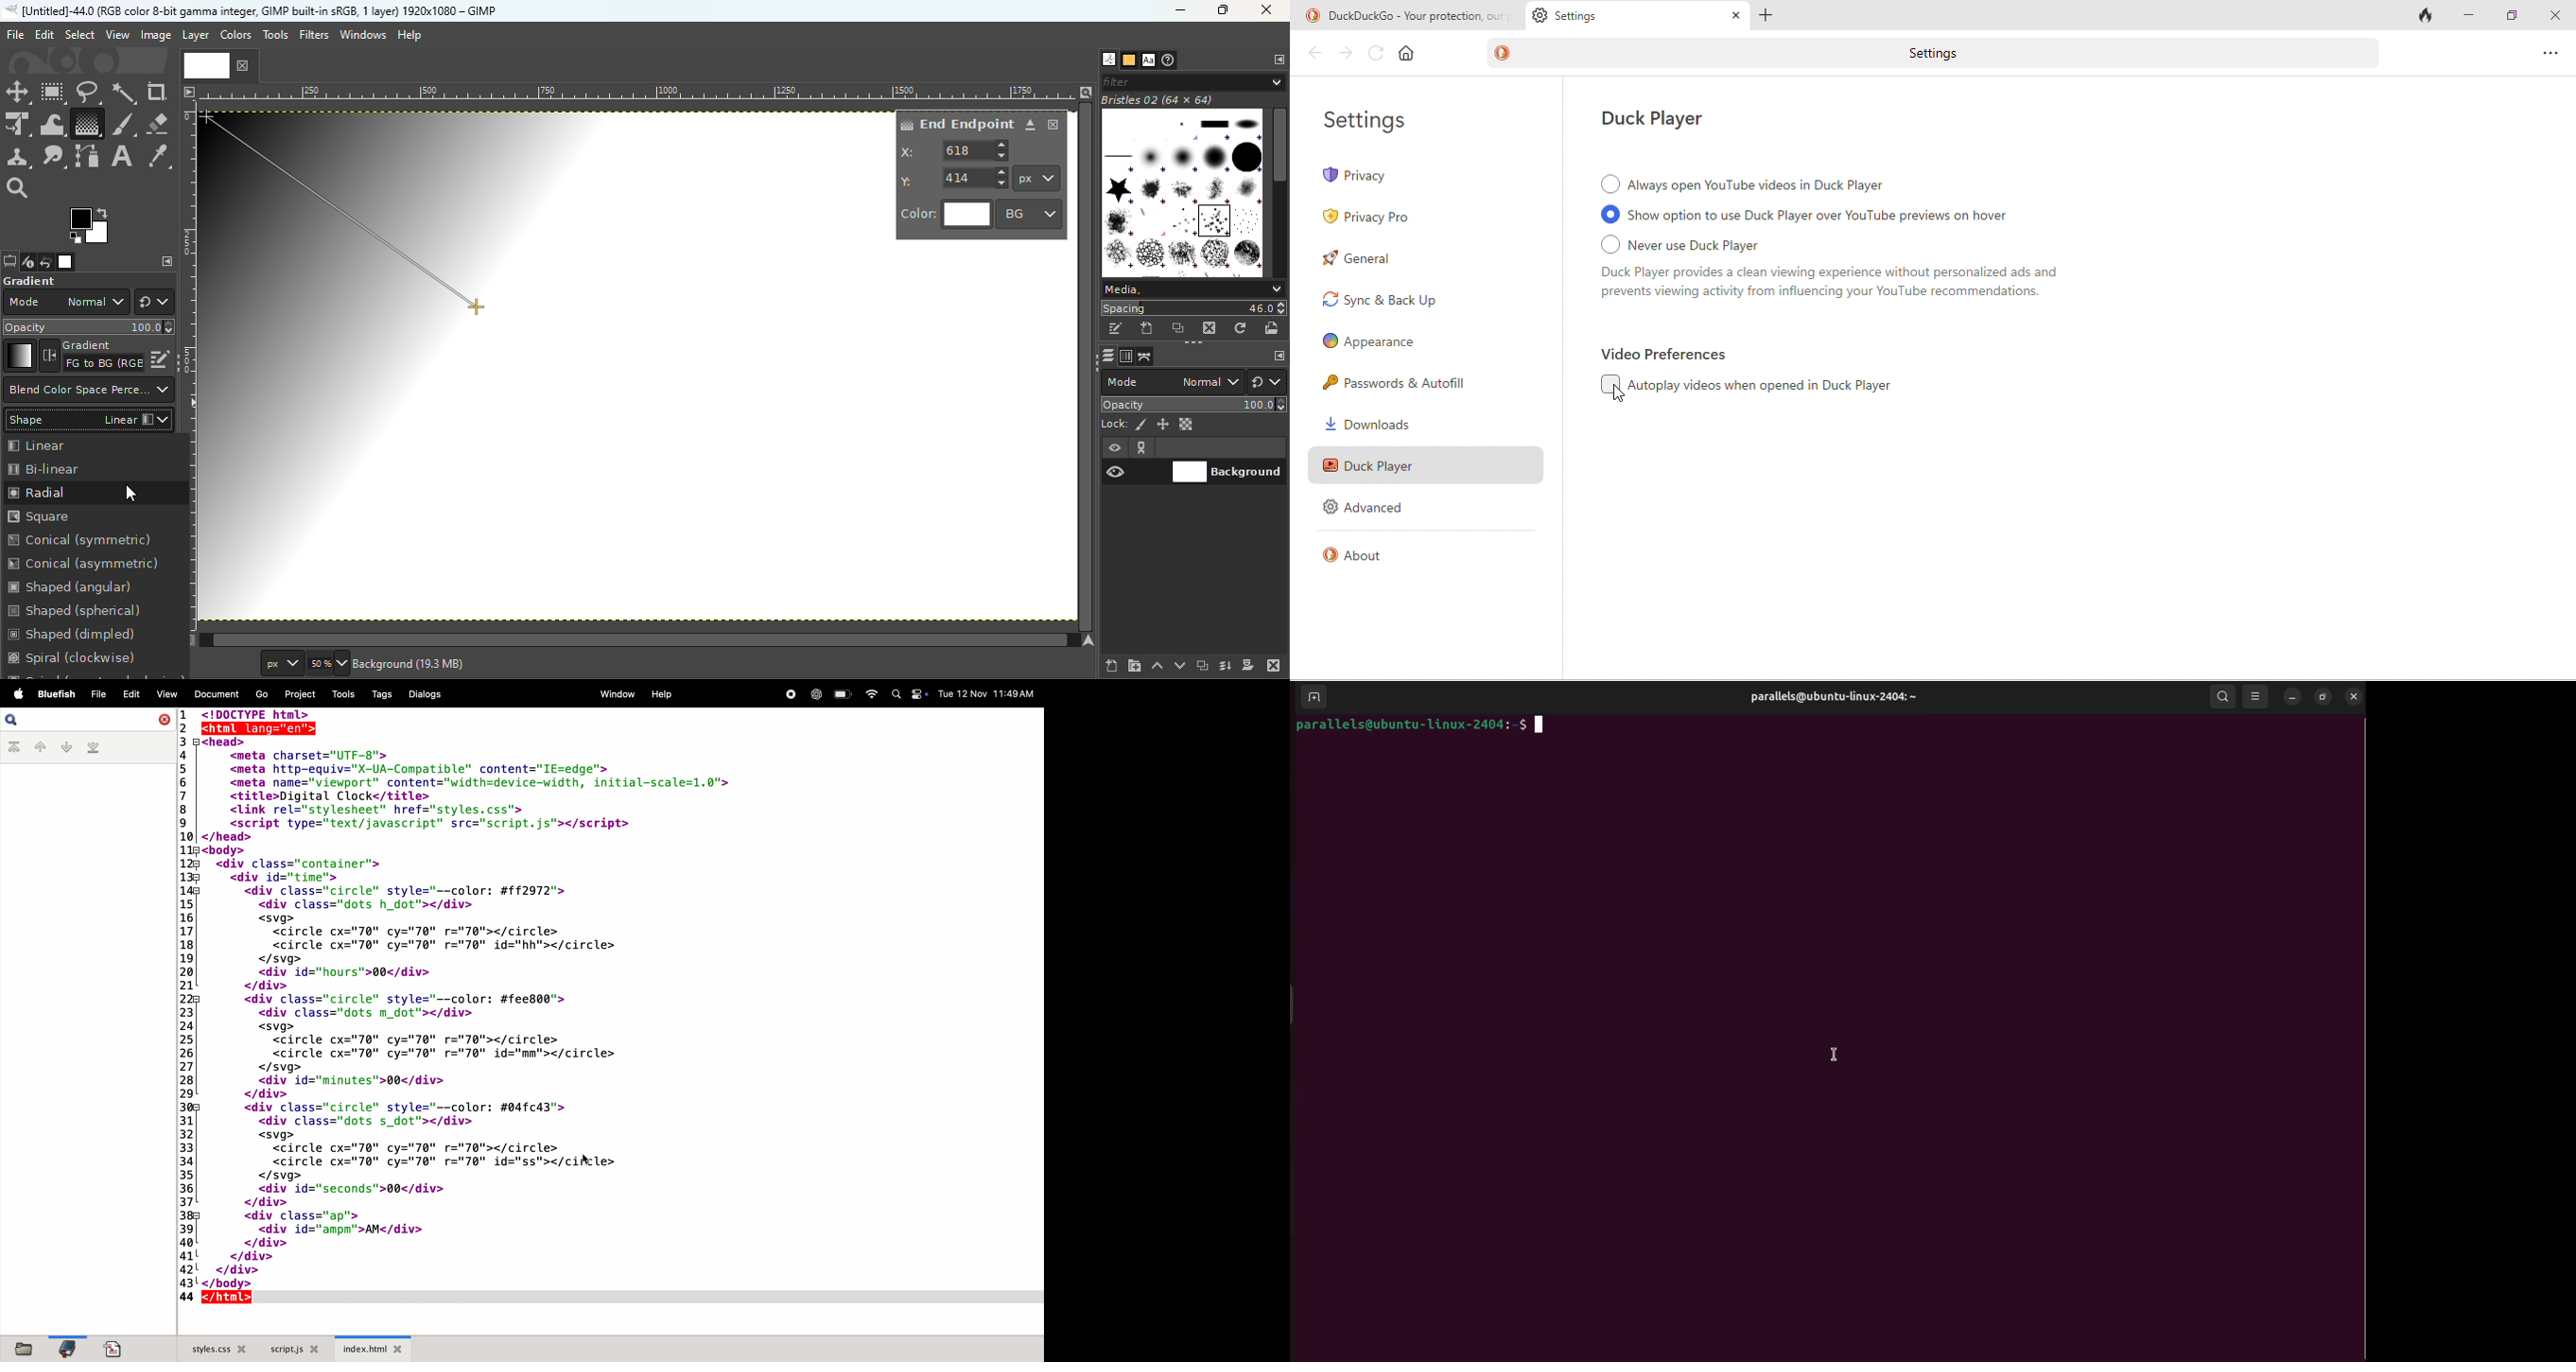 The height and width of the screenshot is (1372, 2576). Describe the element at coordinates (1312, 54) in the screenshot. I see `back` at that location.